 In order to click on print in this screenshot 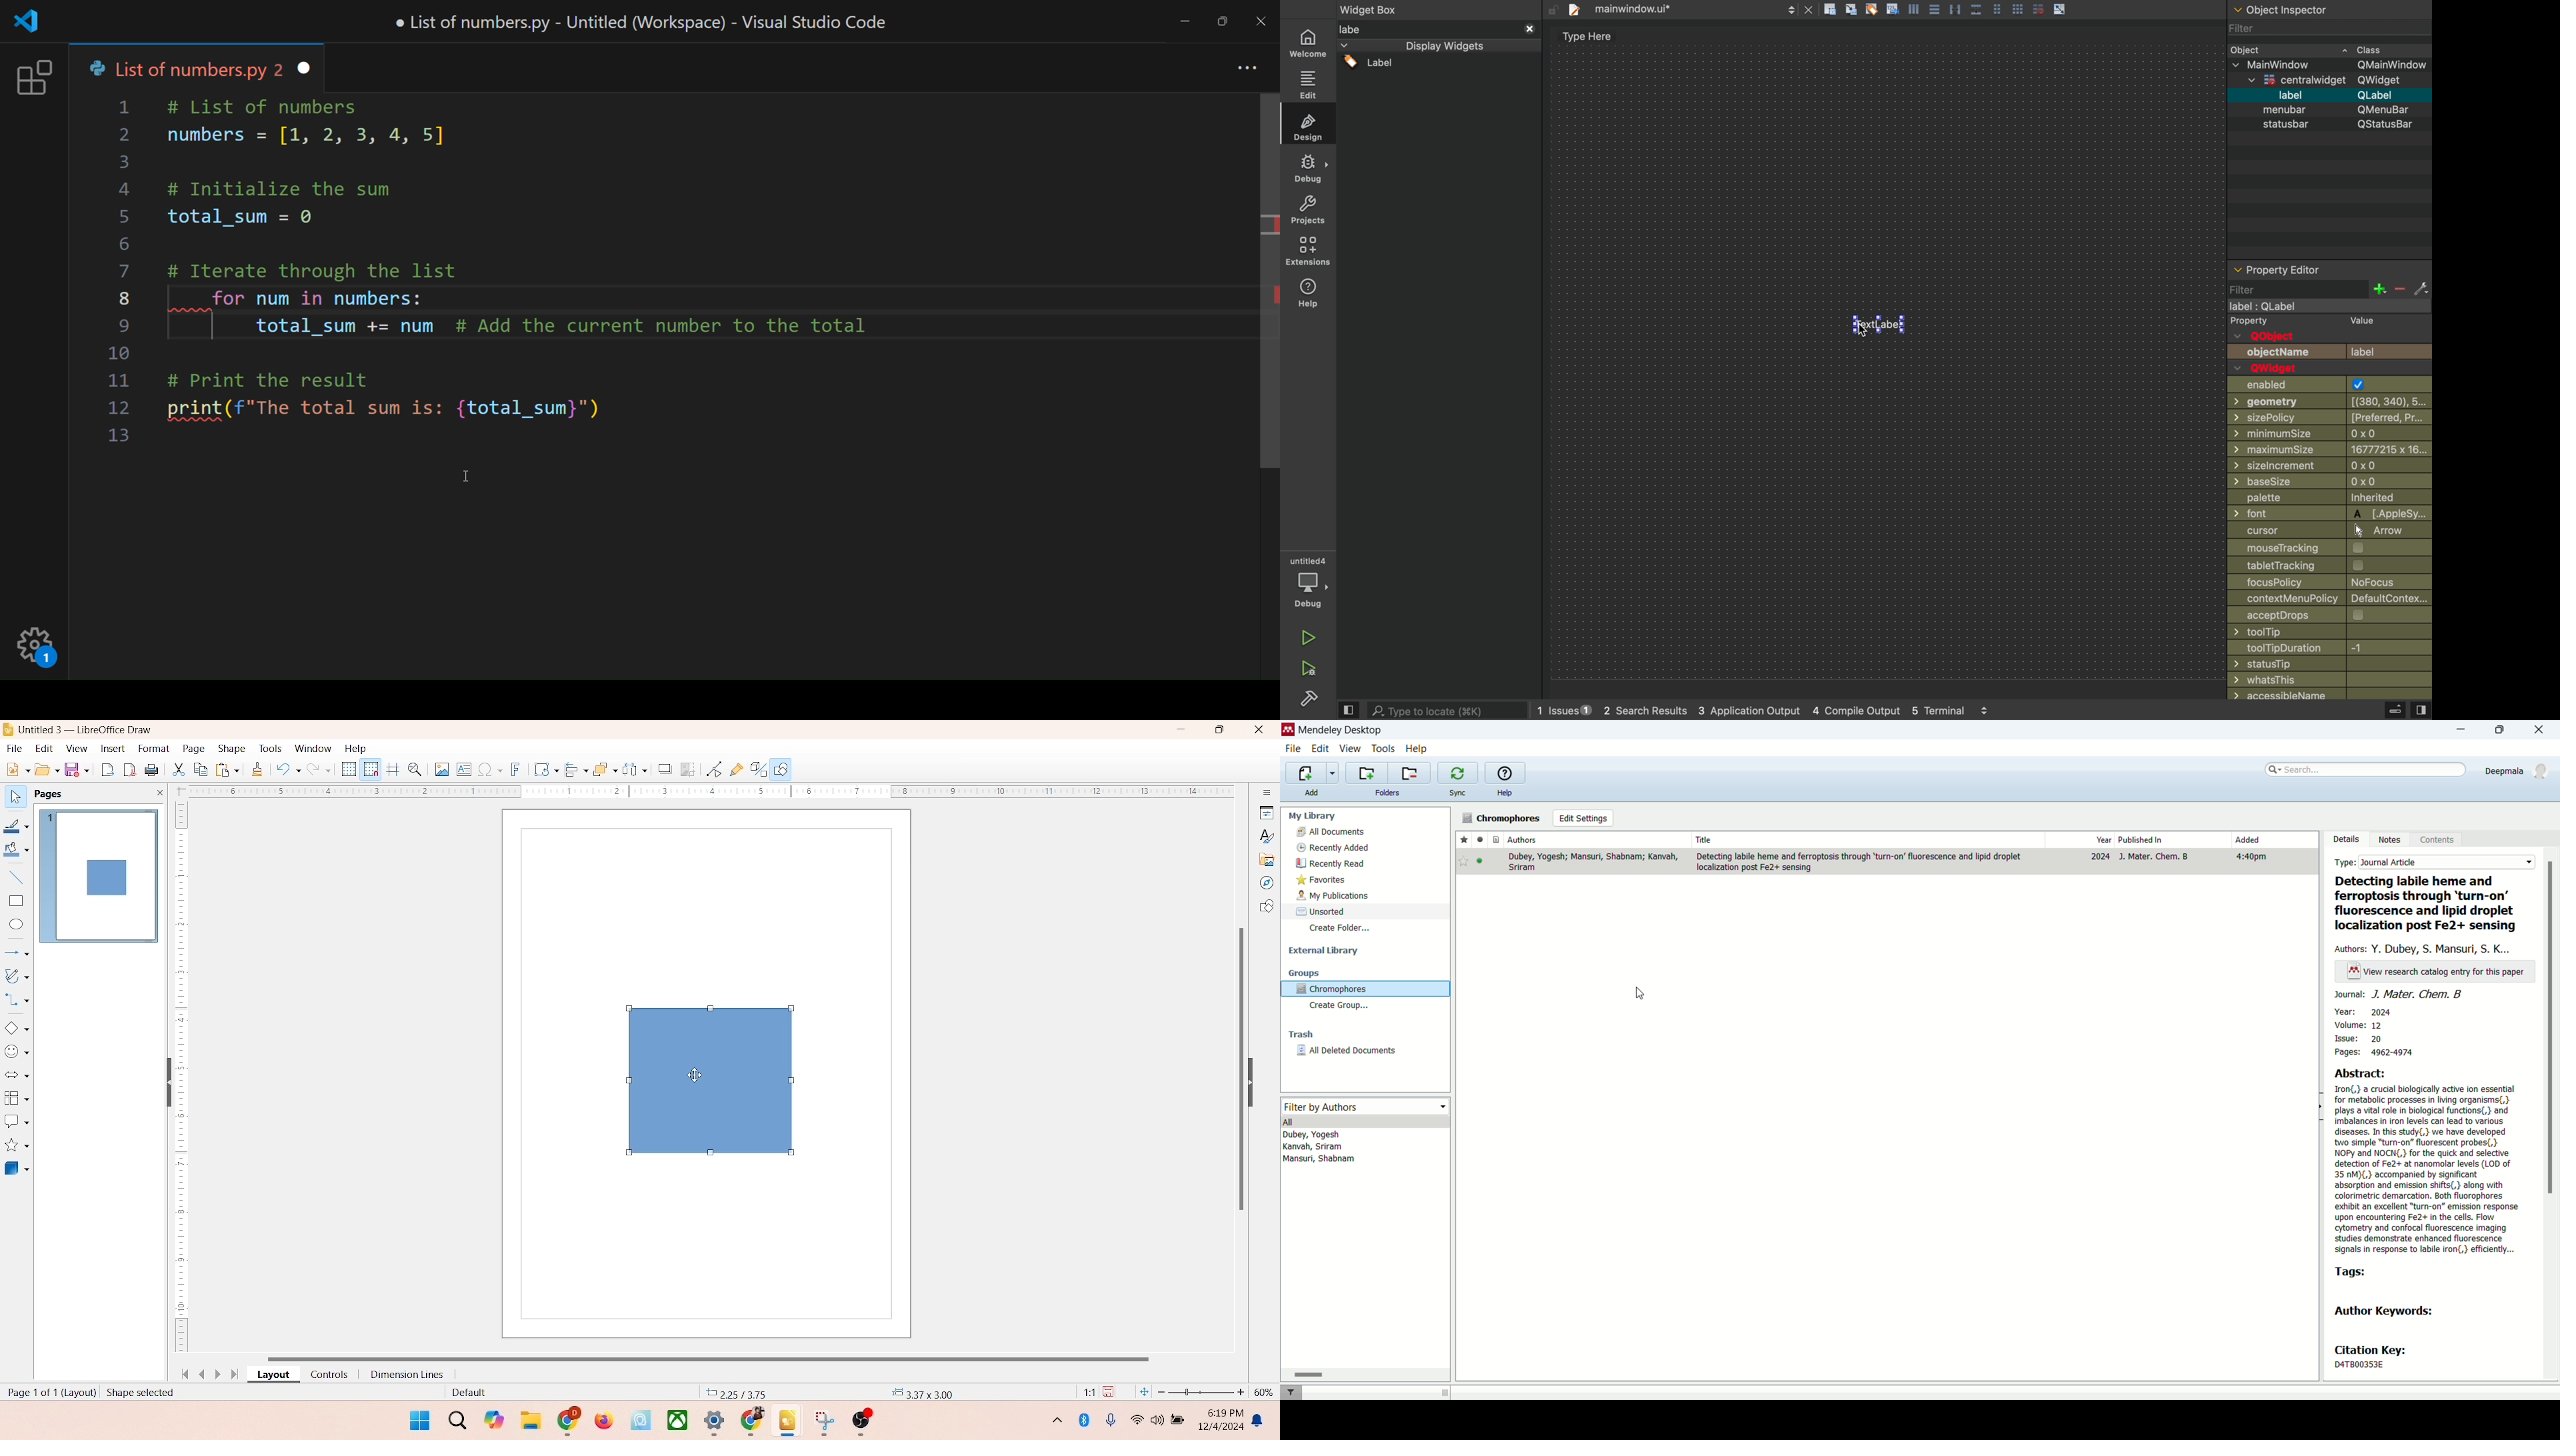, I will do `click(226, 769)`.